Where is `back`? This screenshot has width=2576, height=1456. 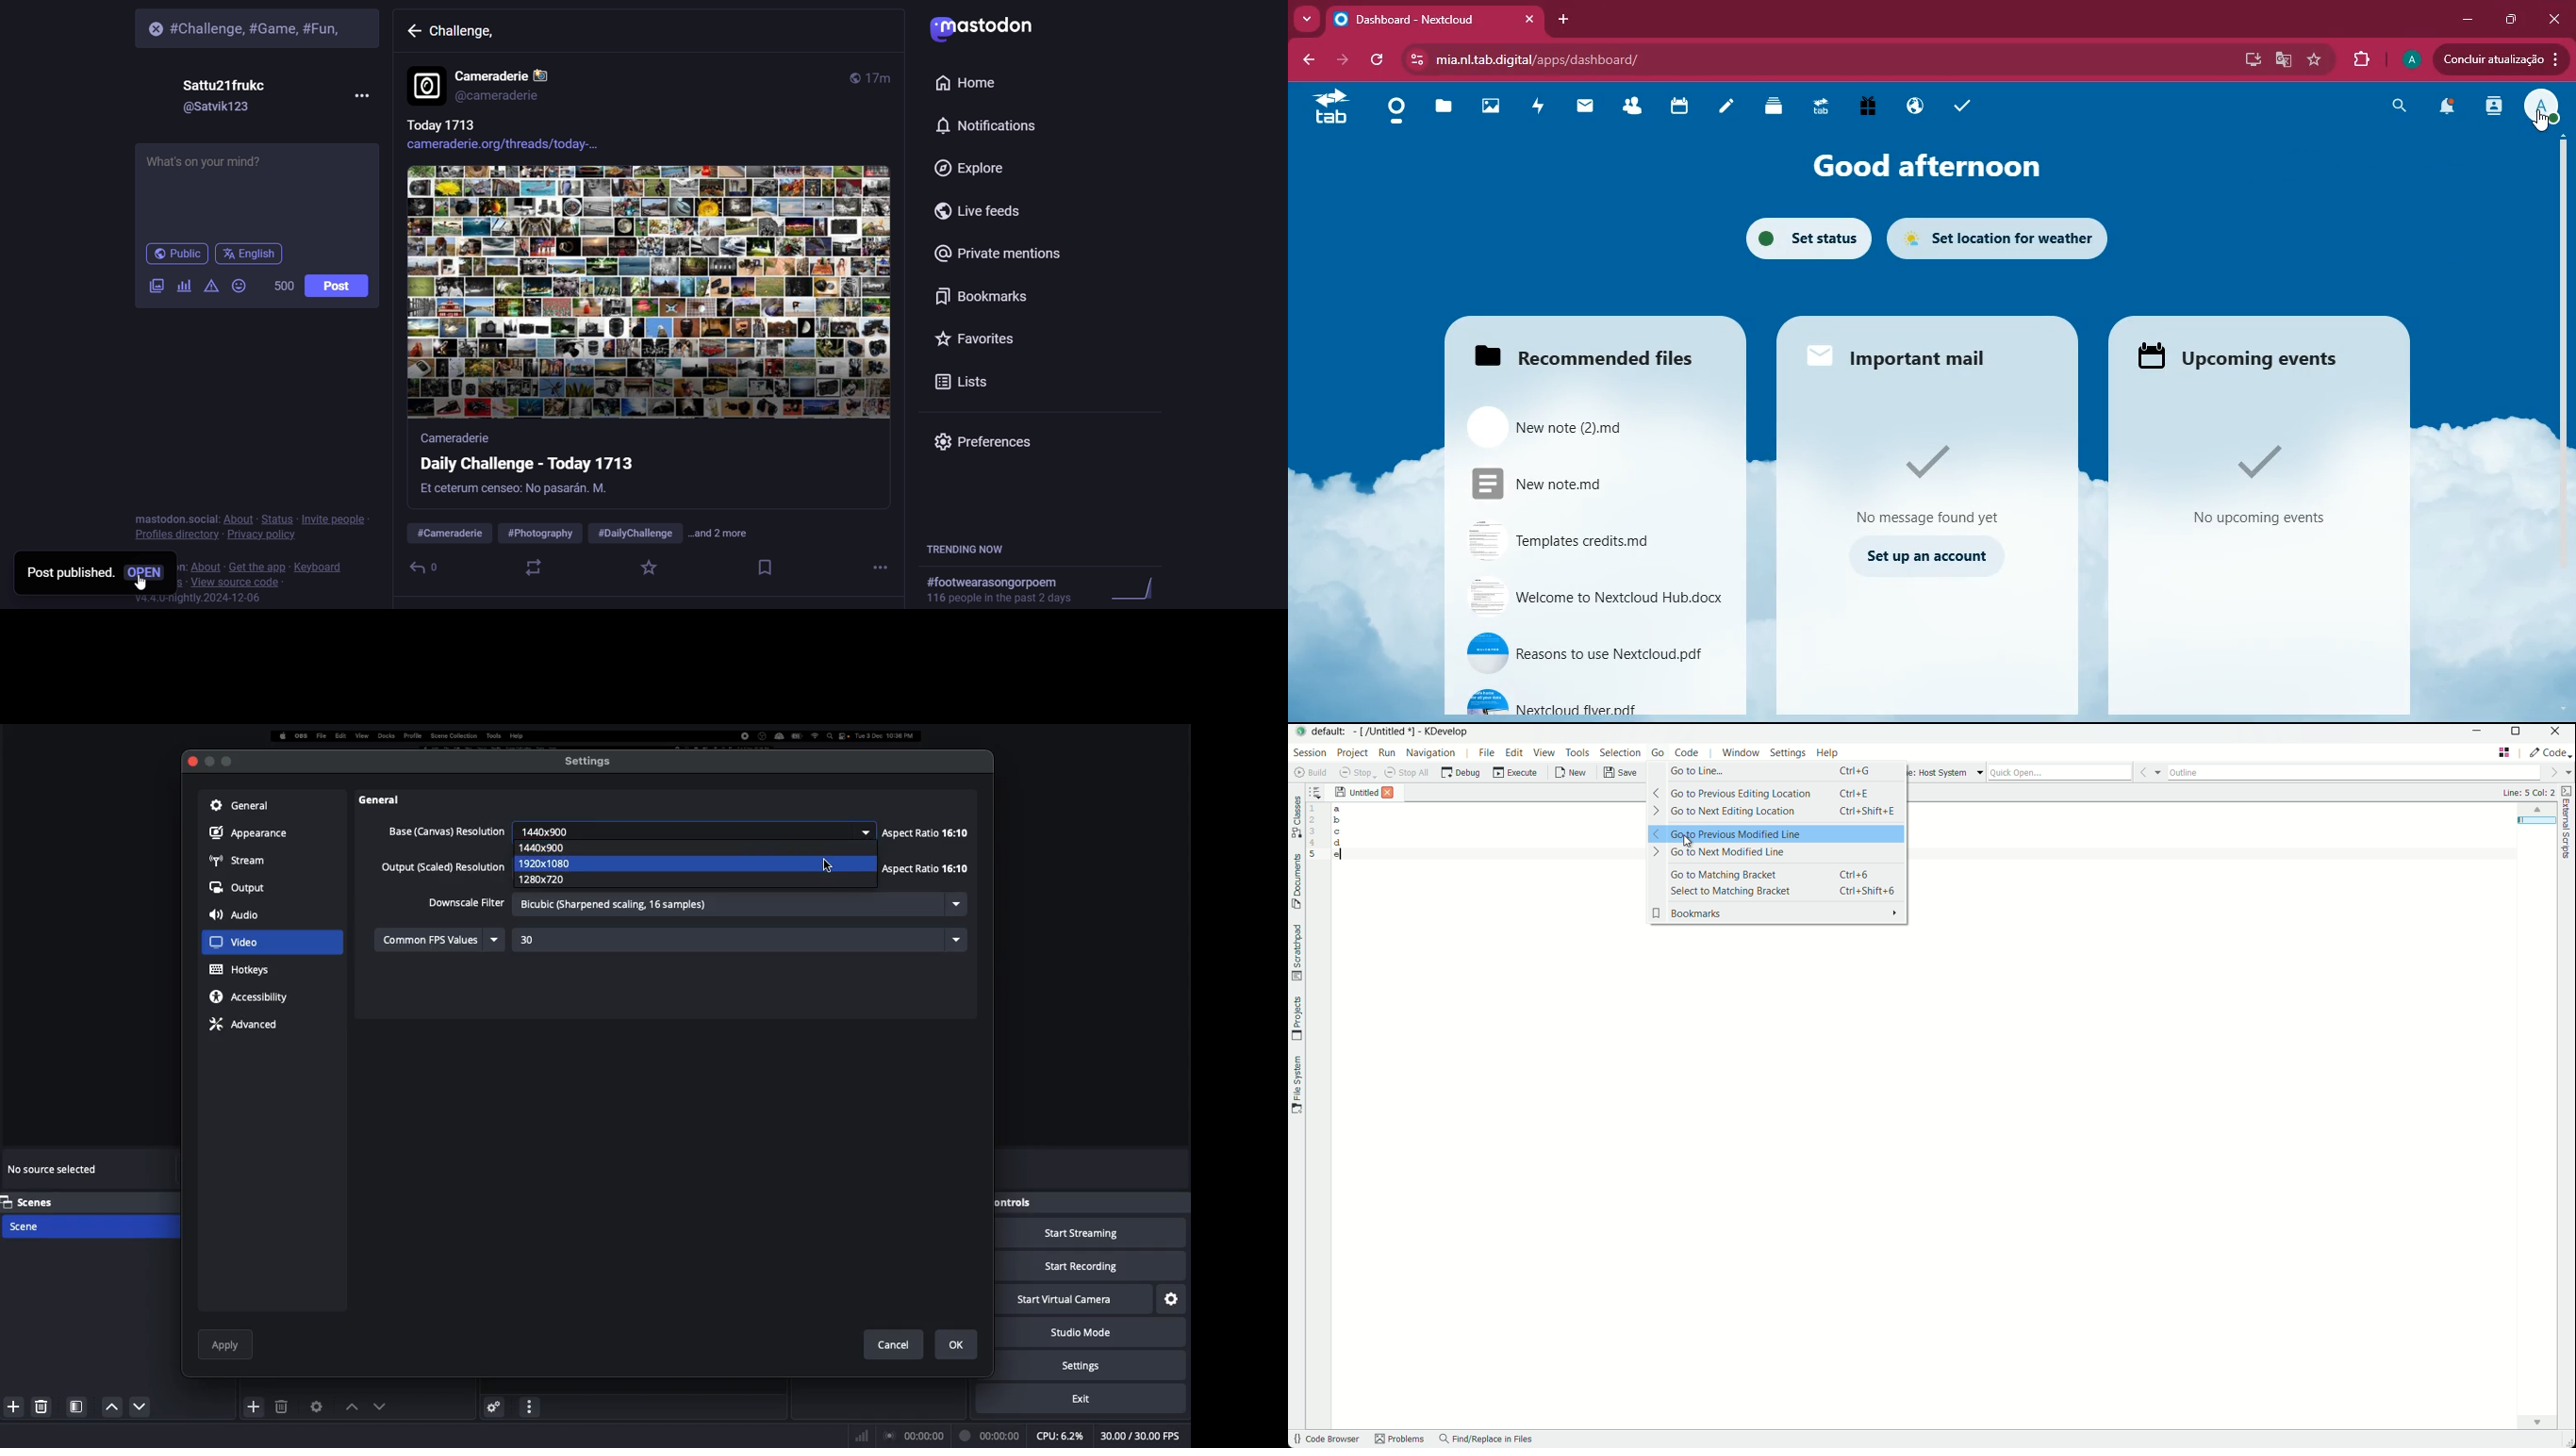
back is located at coordinates (412, 33).